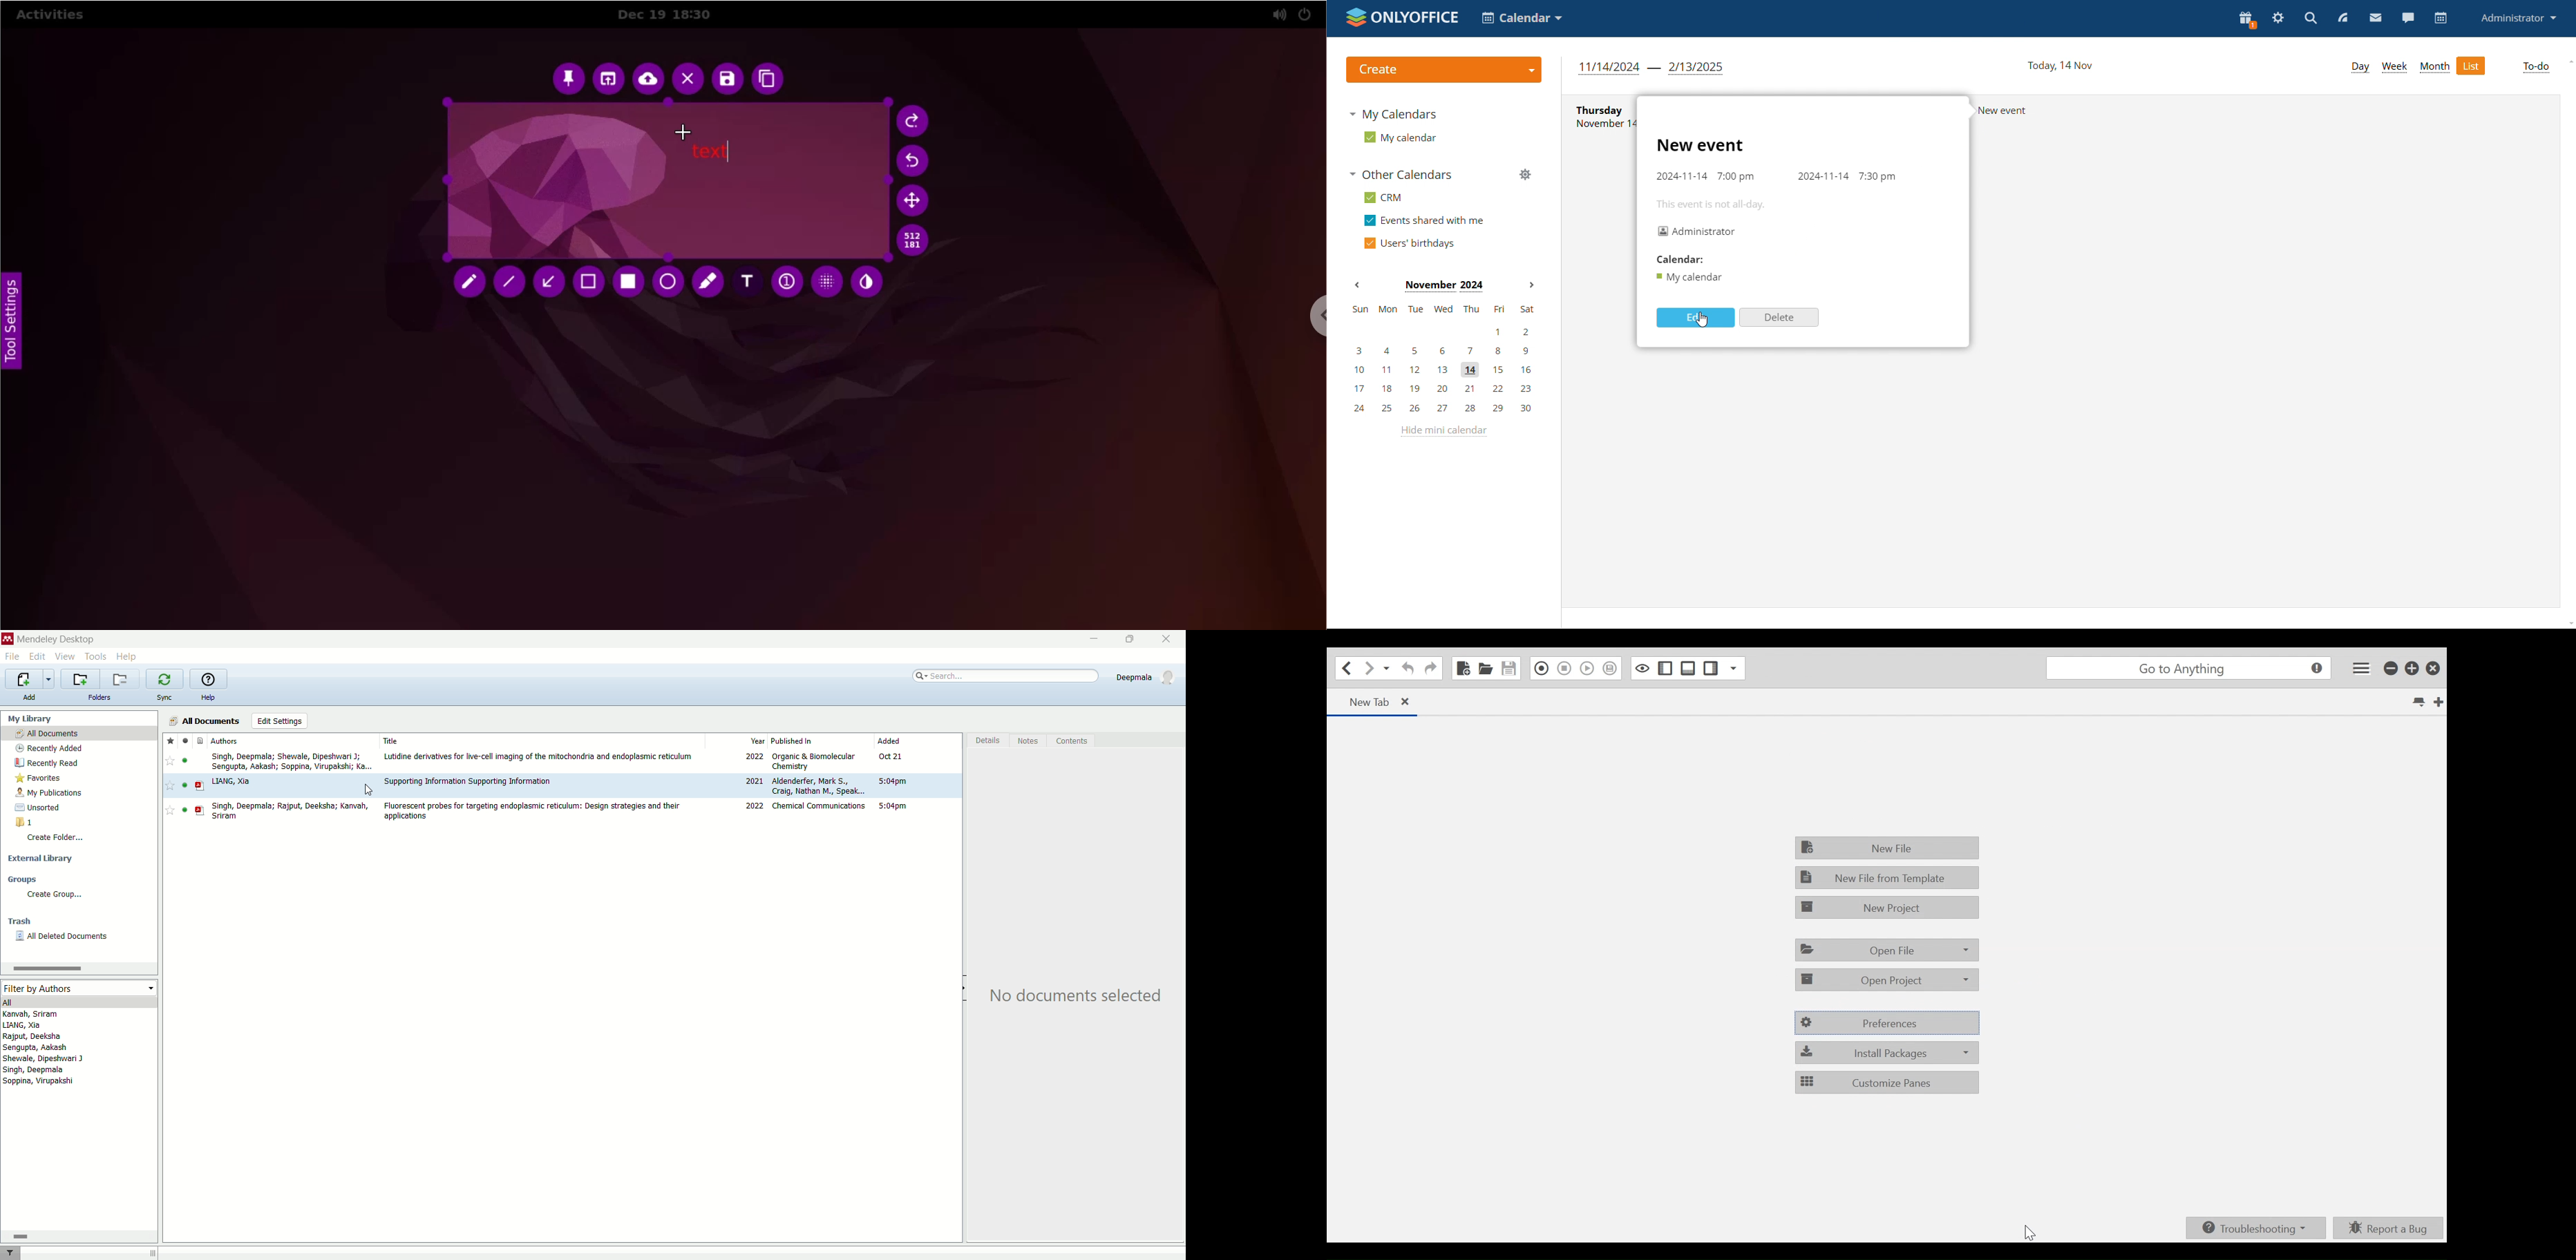 Image resolution: width=2576 pixels, height=1260 pixels. Describe the element at coordinates (226, 741) in the screenshot. I see `authors` at that location.